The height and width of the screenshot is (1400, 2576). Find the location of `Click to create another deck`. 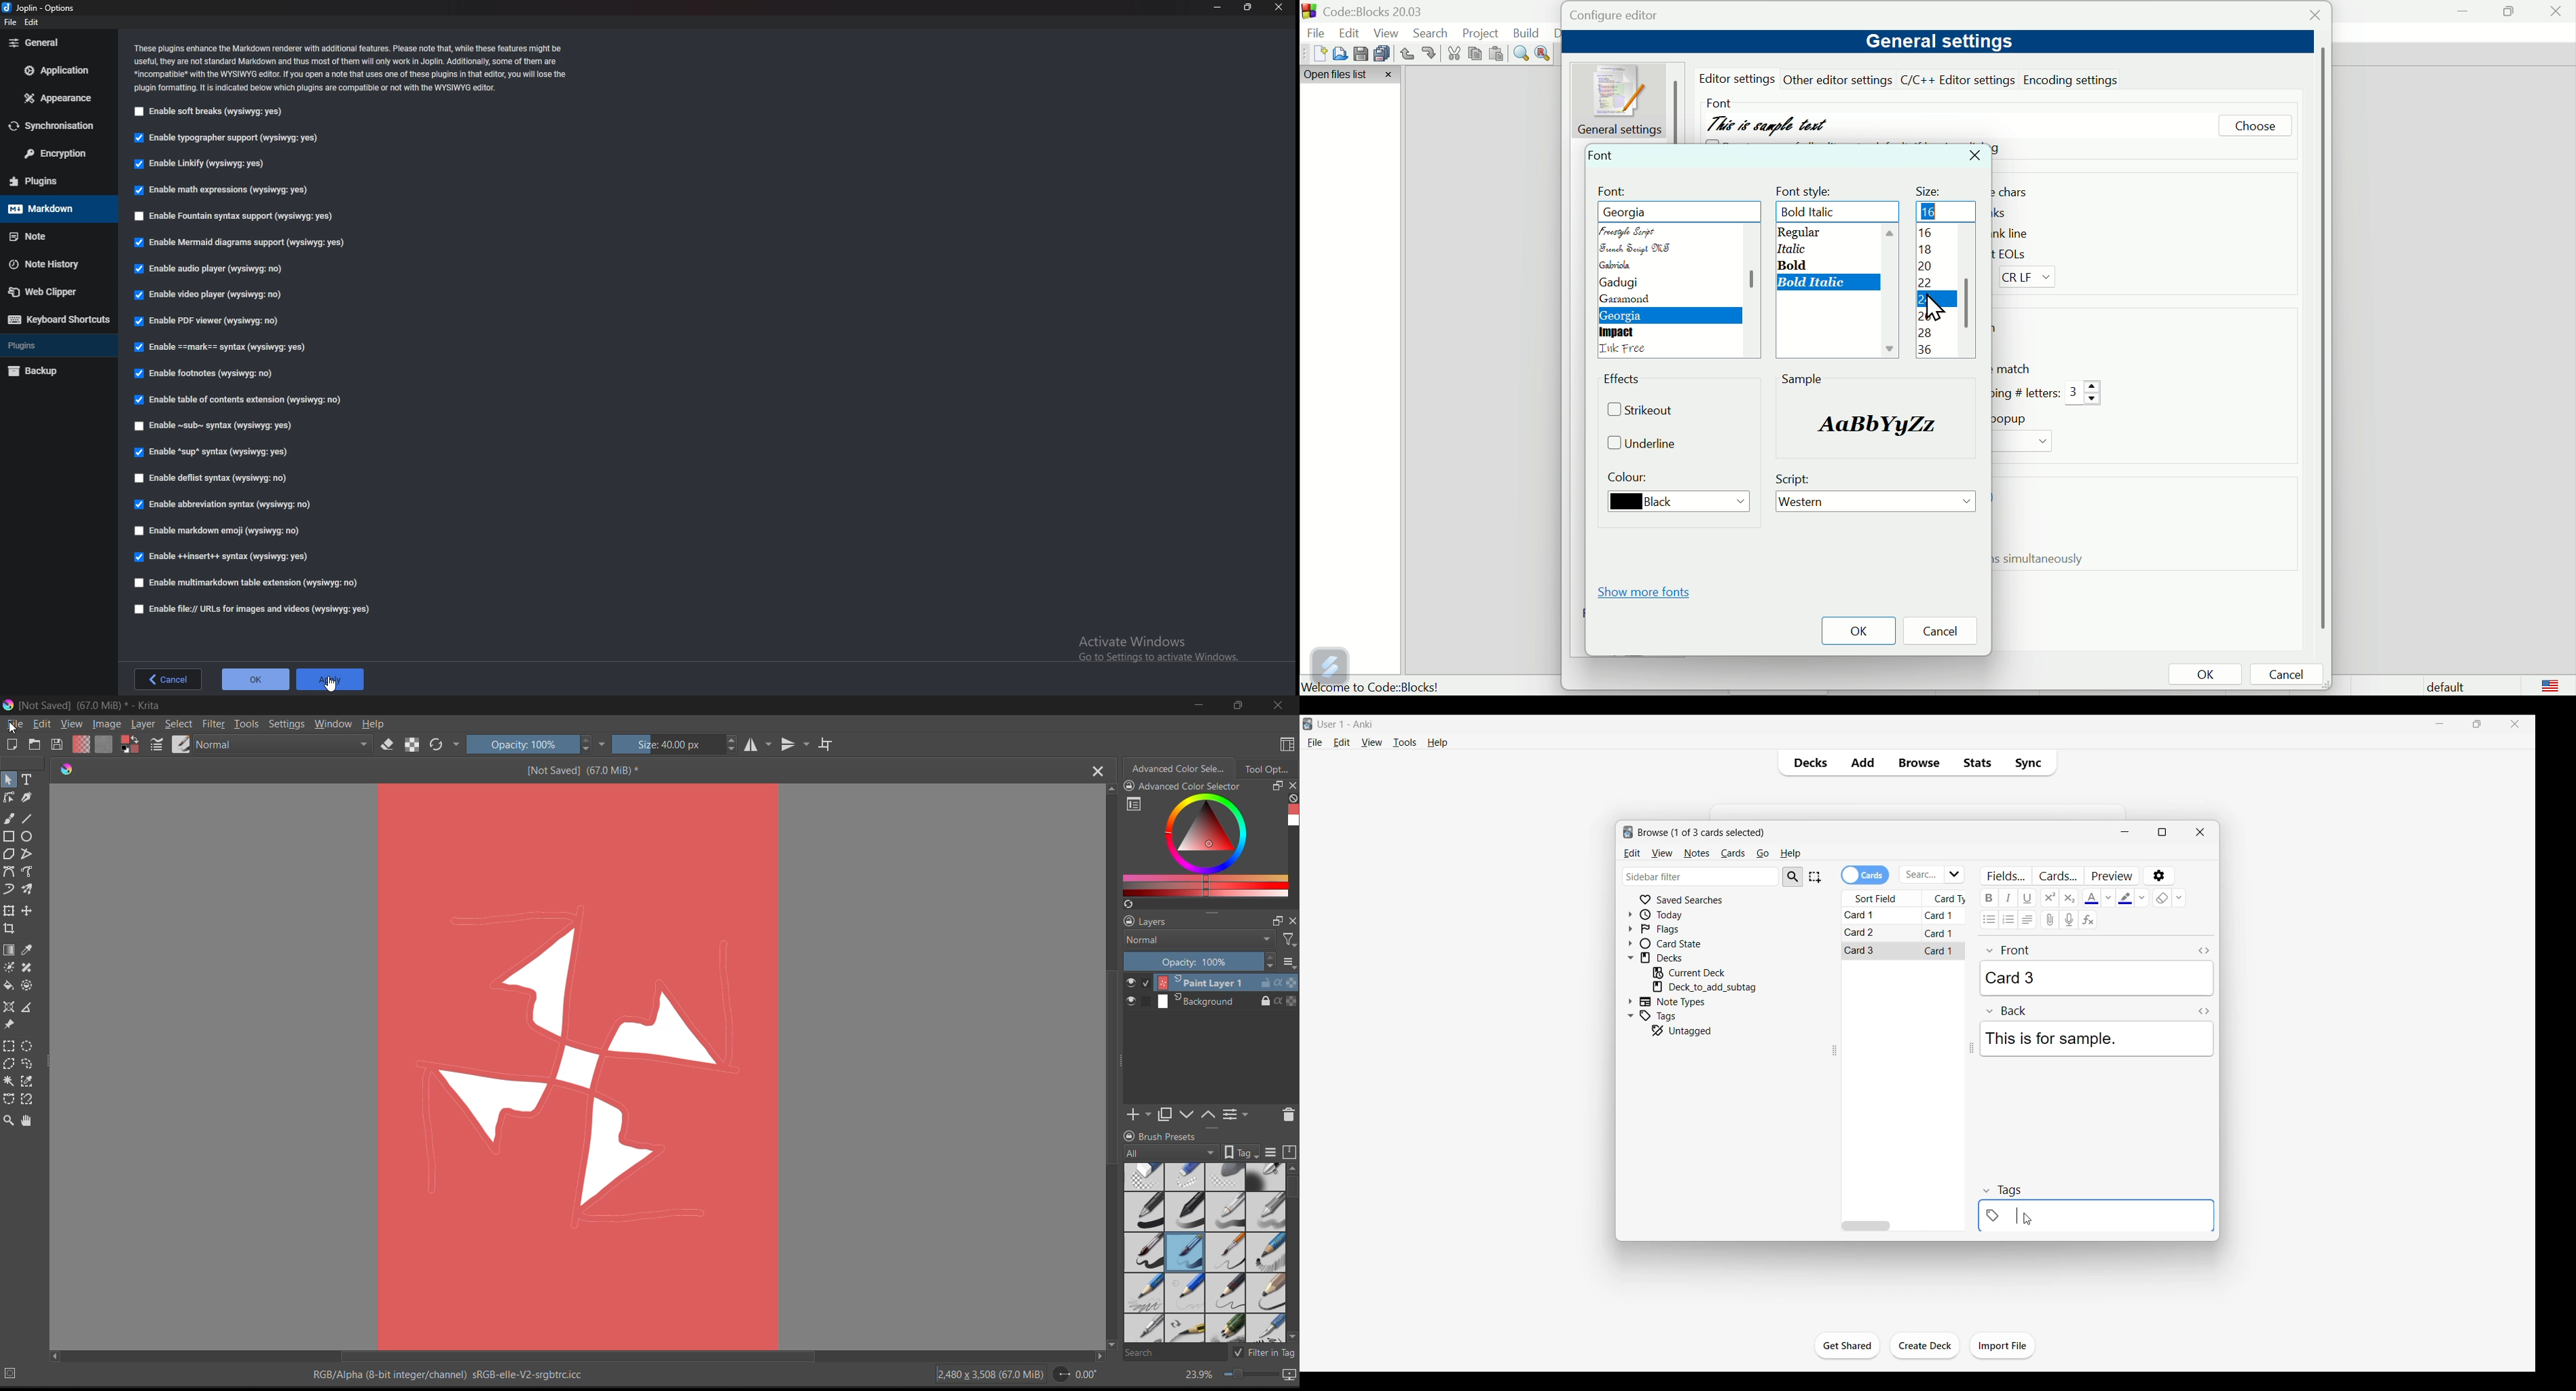

Click to create another deck is located at coordinates (1925, 1345).